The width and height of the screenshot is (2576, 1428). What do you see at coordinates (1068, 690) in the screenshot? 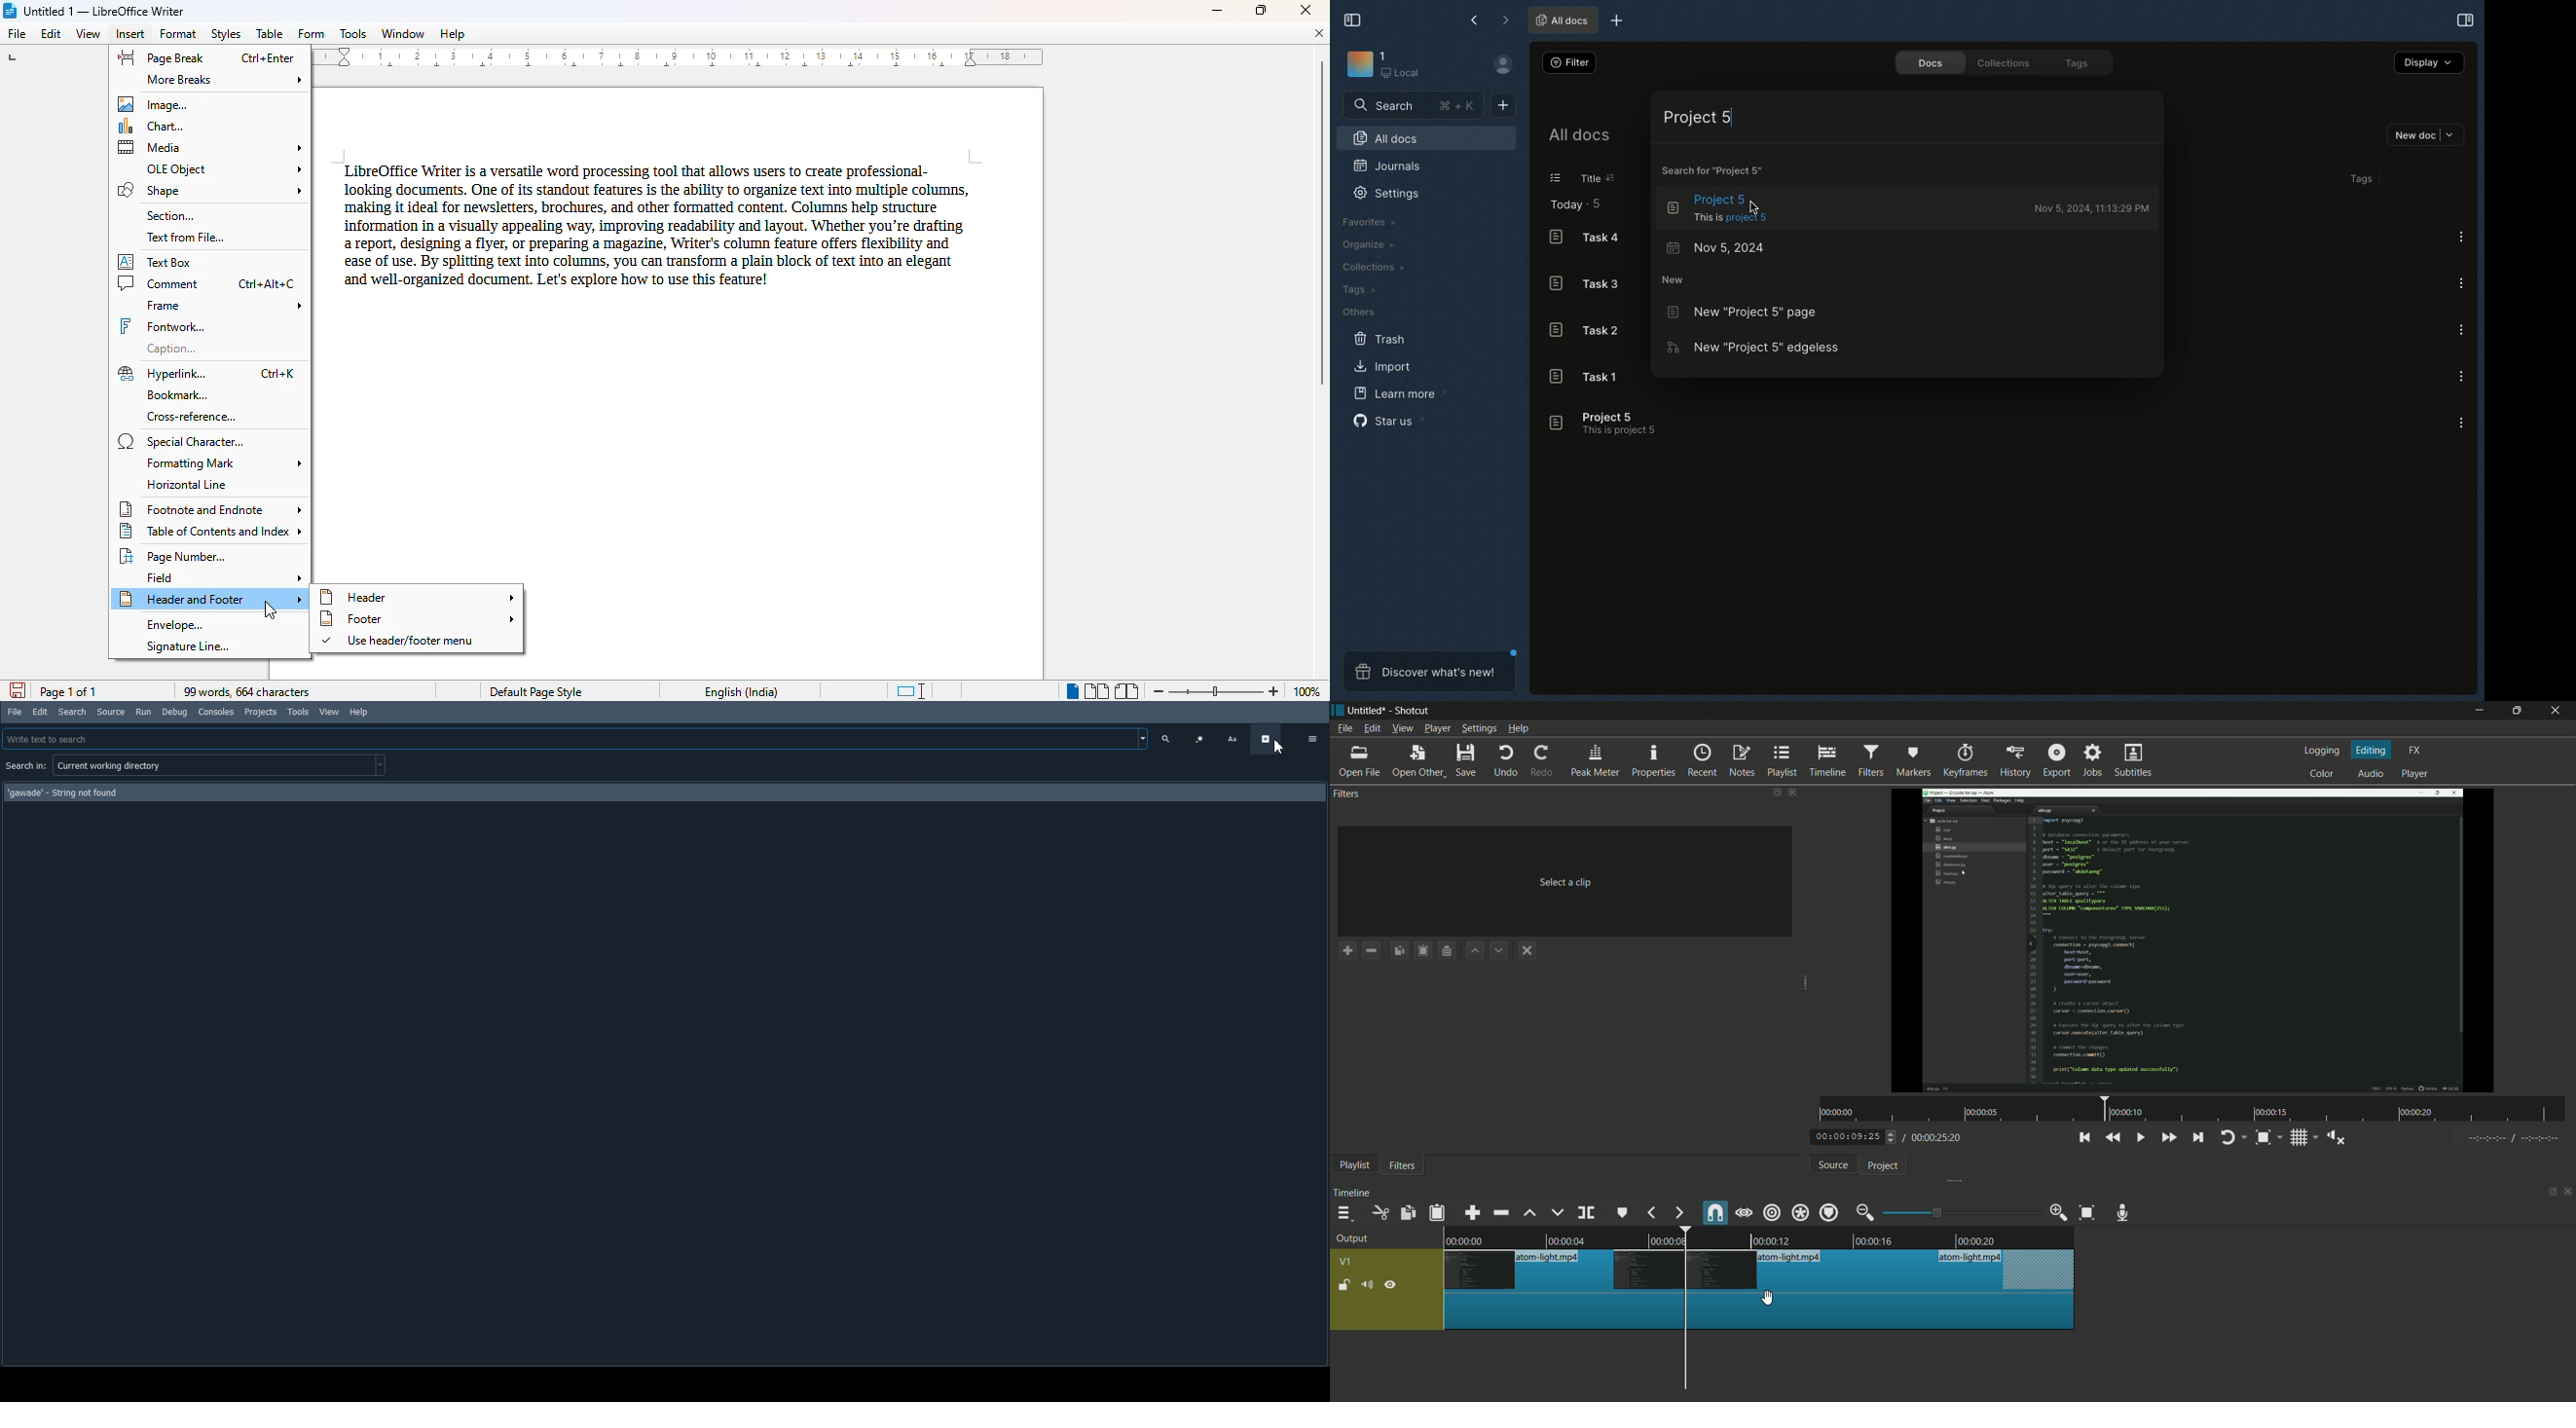
I see `one page view` at bounding box center [1068, 690].